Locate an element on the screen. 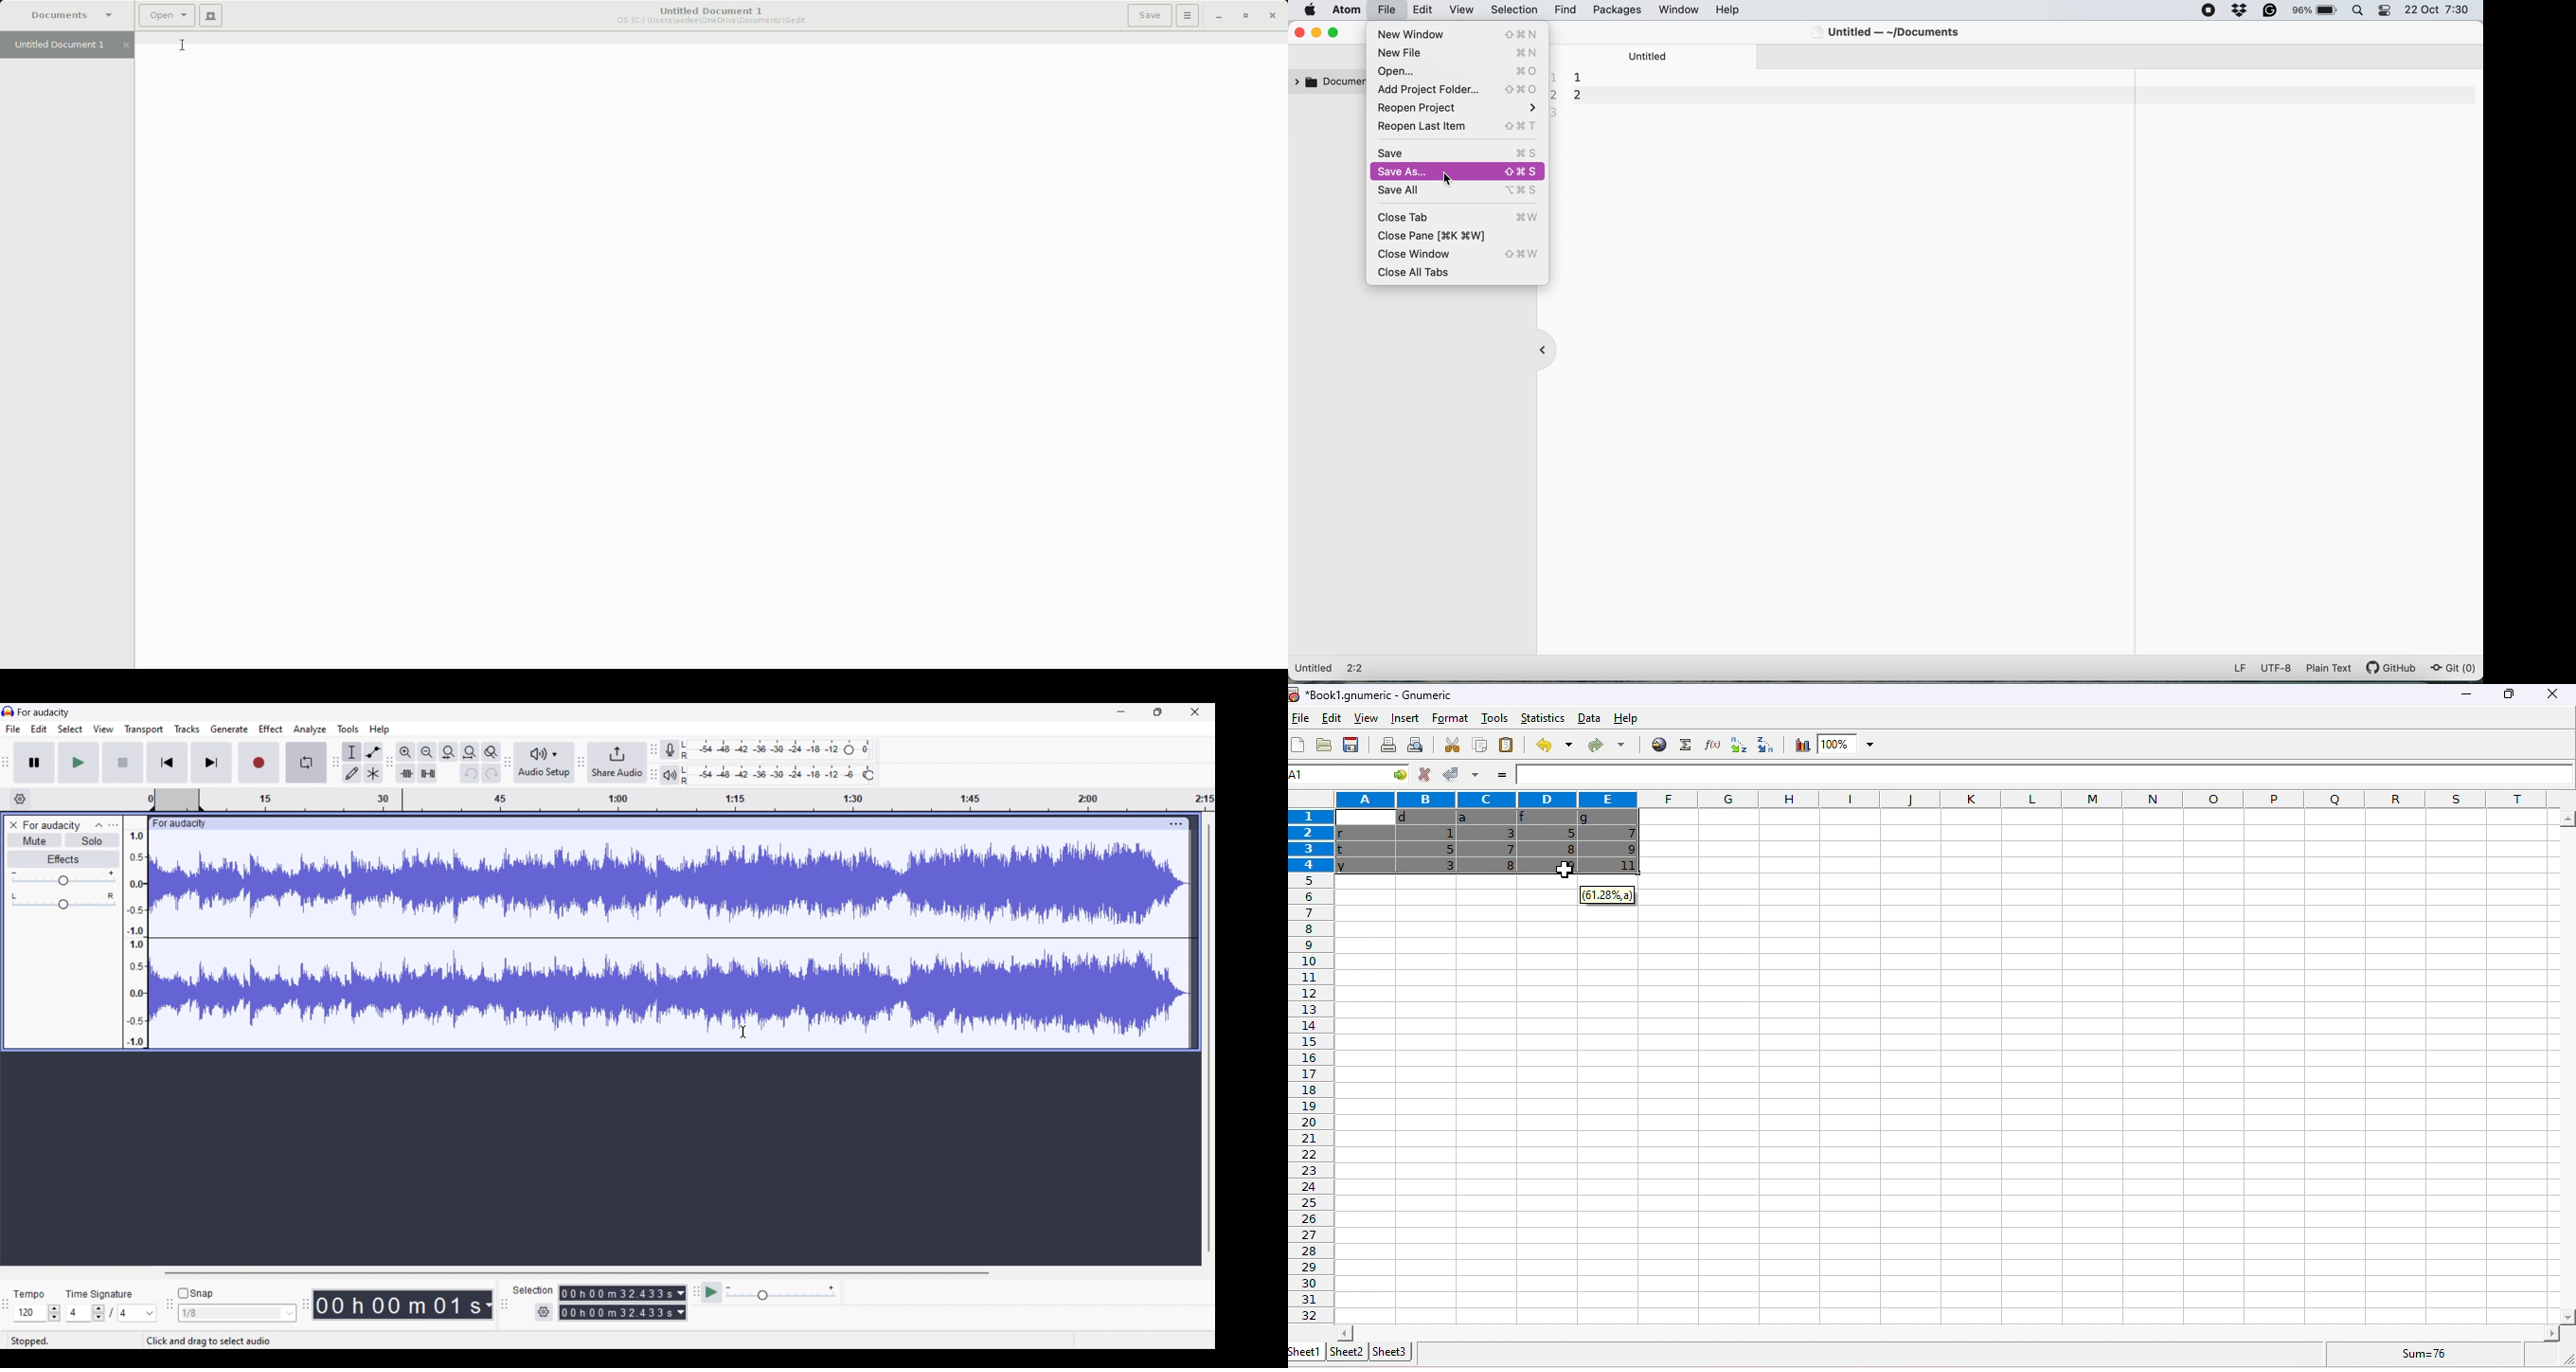 The height and width of the screenshot is (1372, 2576). zoom is located at coordinates (1849, 745).